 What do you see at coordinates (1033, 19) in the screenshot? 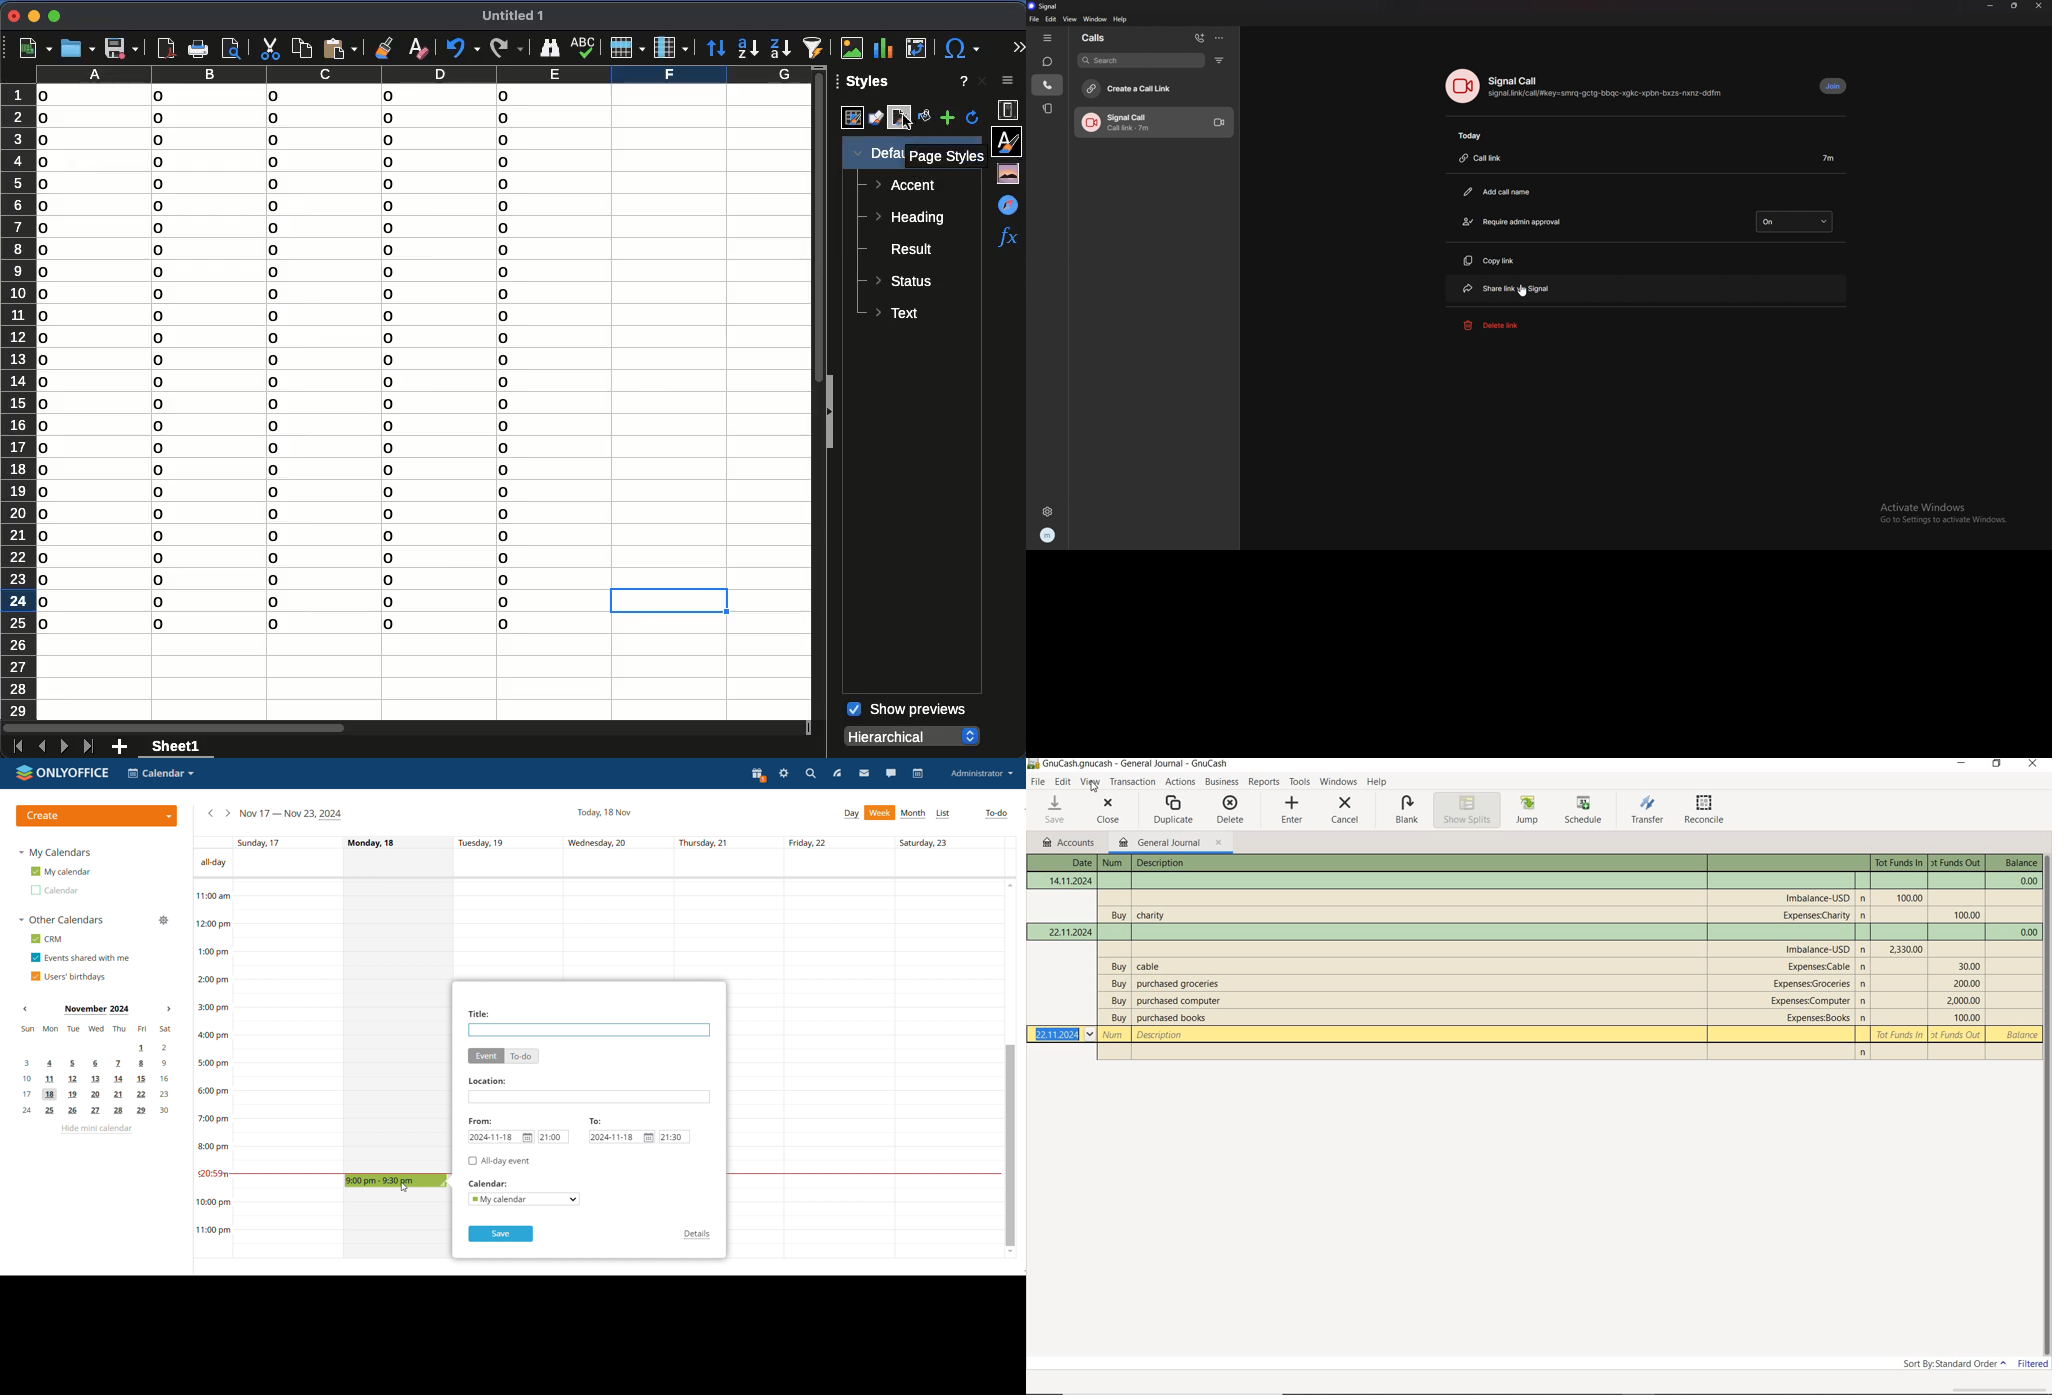
I see `file` at bounding box center [1033, 19].